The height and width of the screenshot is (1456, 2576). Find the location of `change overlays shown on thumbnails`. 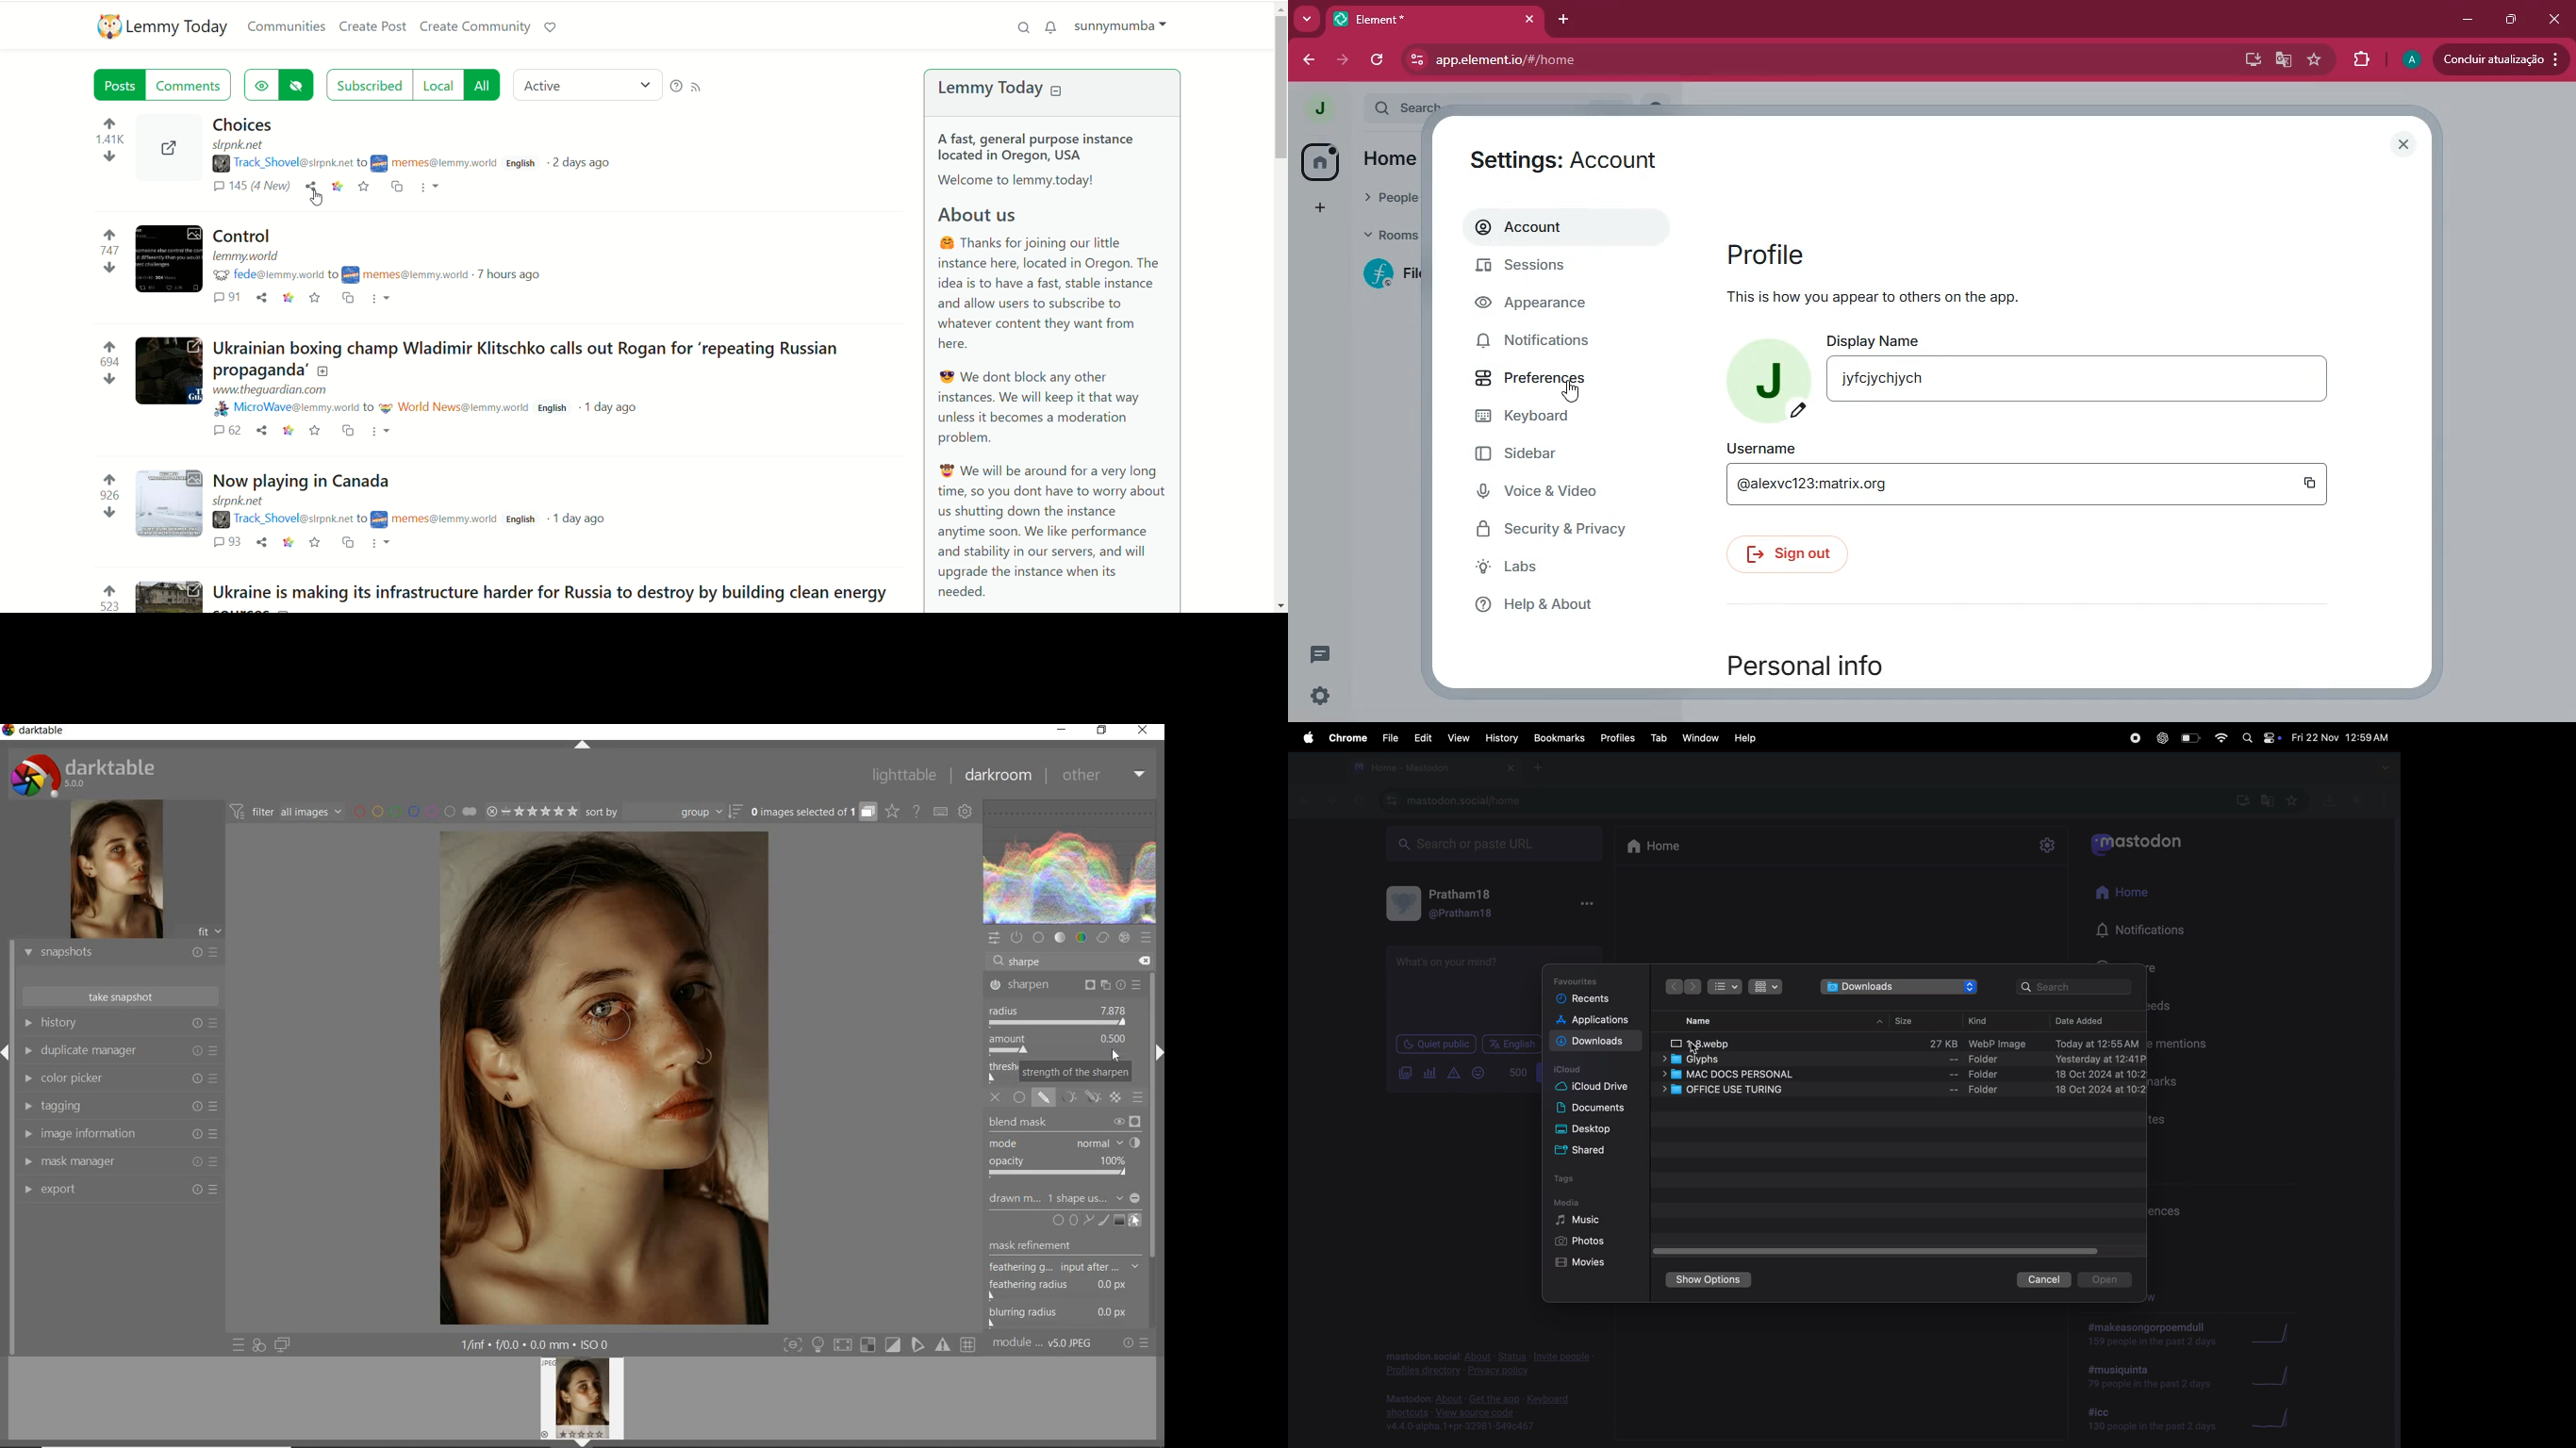

change overlays shown on thumbnails is located at coordinates (892, 812).